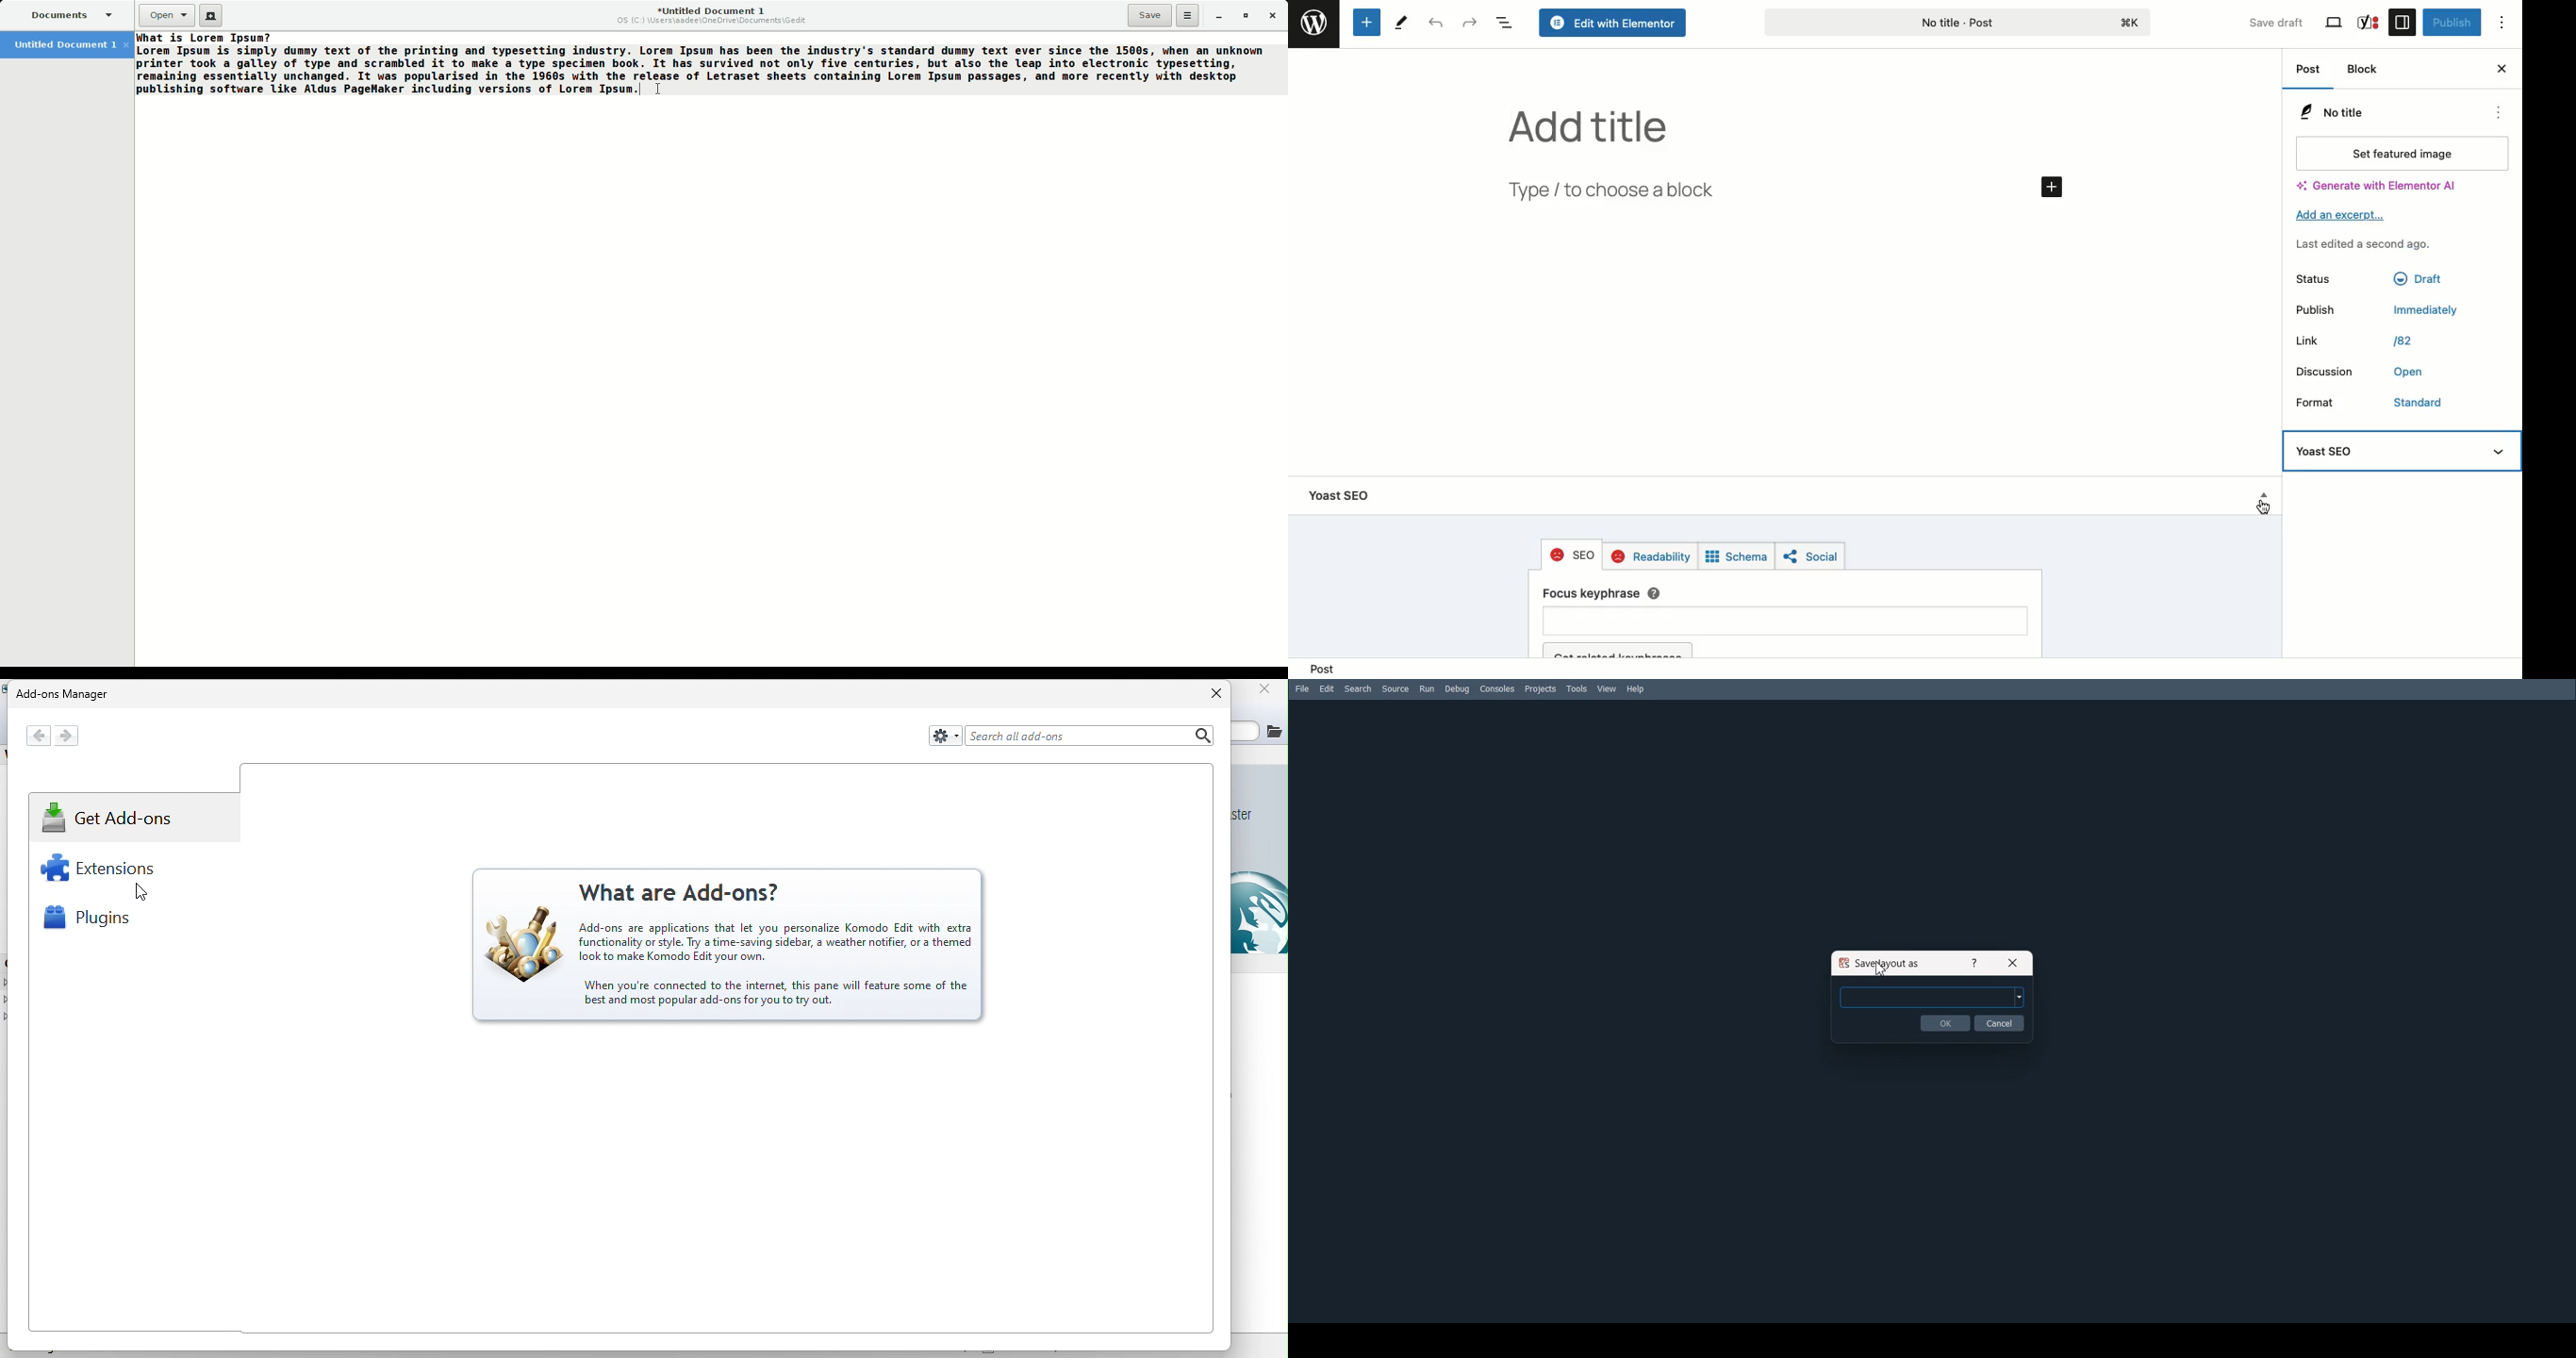 This screenshot has width=2576, height=1372. What do you see at coordinates (1573, 555) in the screenshot?
I see `SEO` at bounding box center [1573, 555].